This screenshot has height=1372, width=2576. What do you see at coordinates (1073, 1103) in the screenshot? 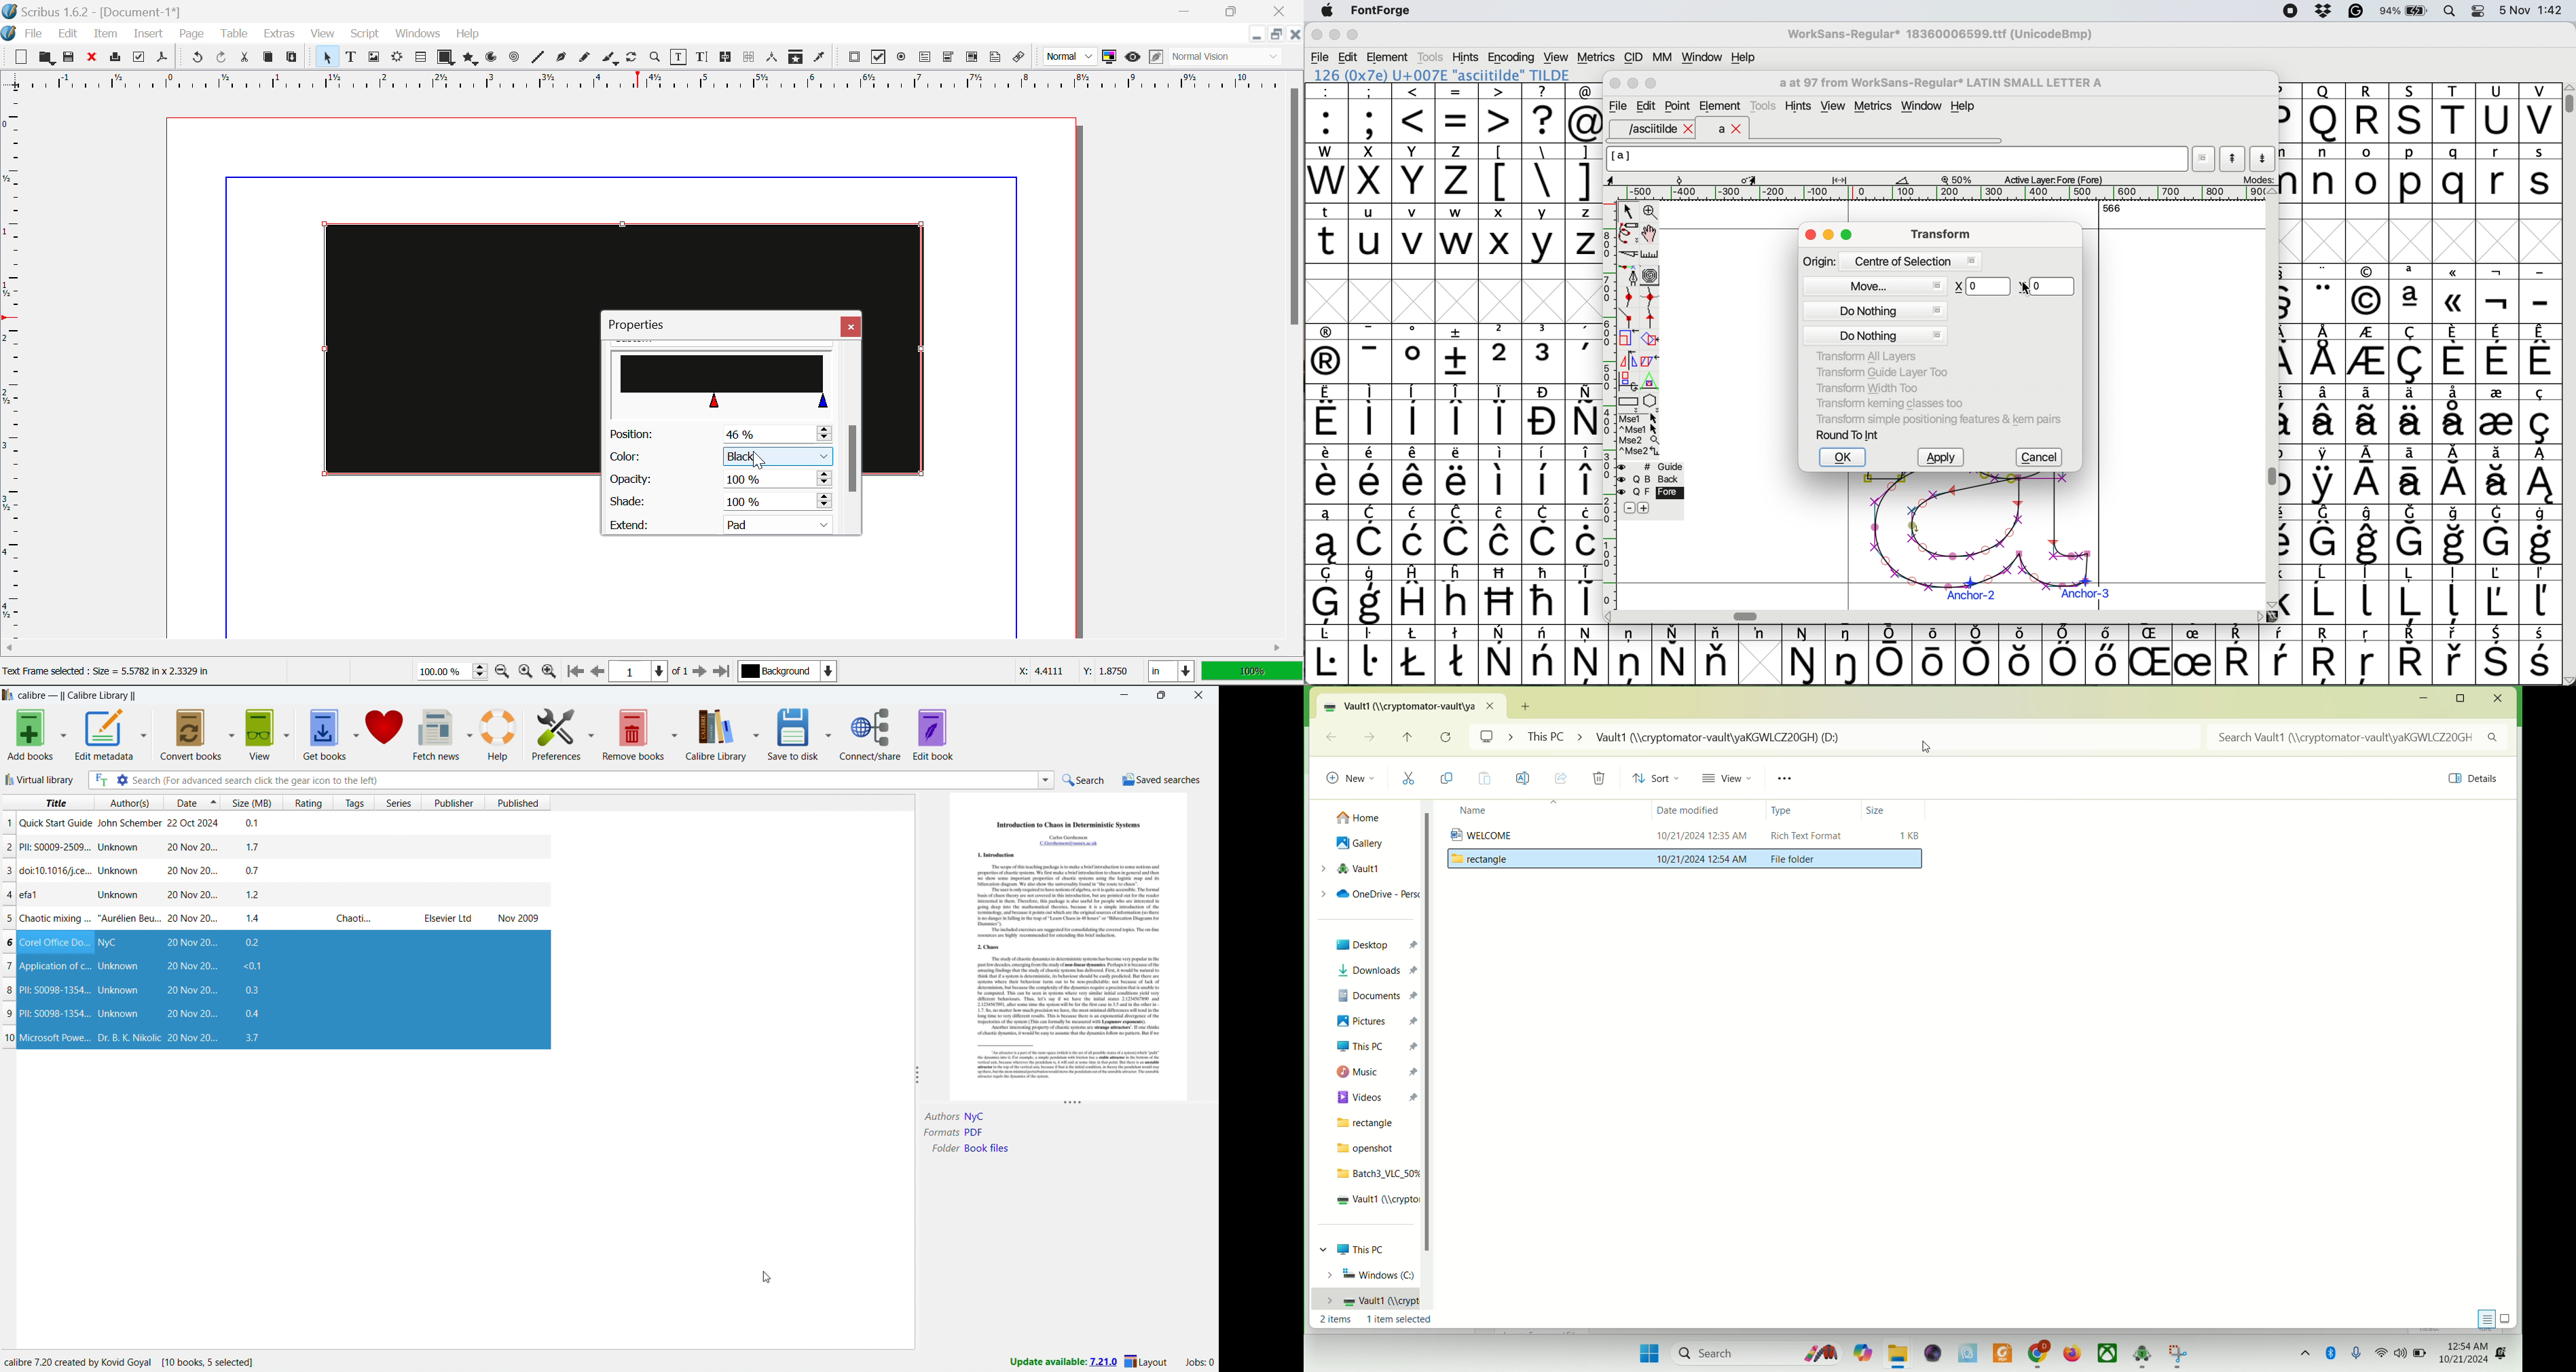
I see `resize` at bounding box center [1073, 1103].